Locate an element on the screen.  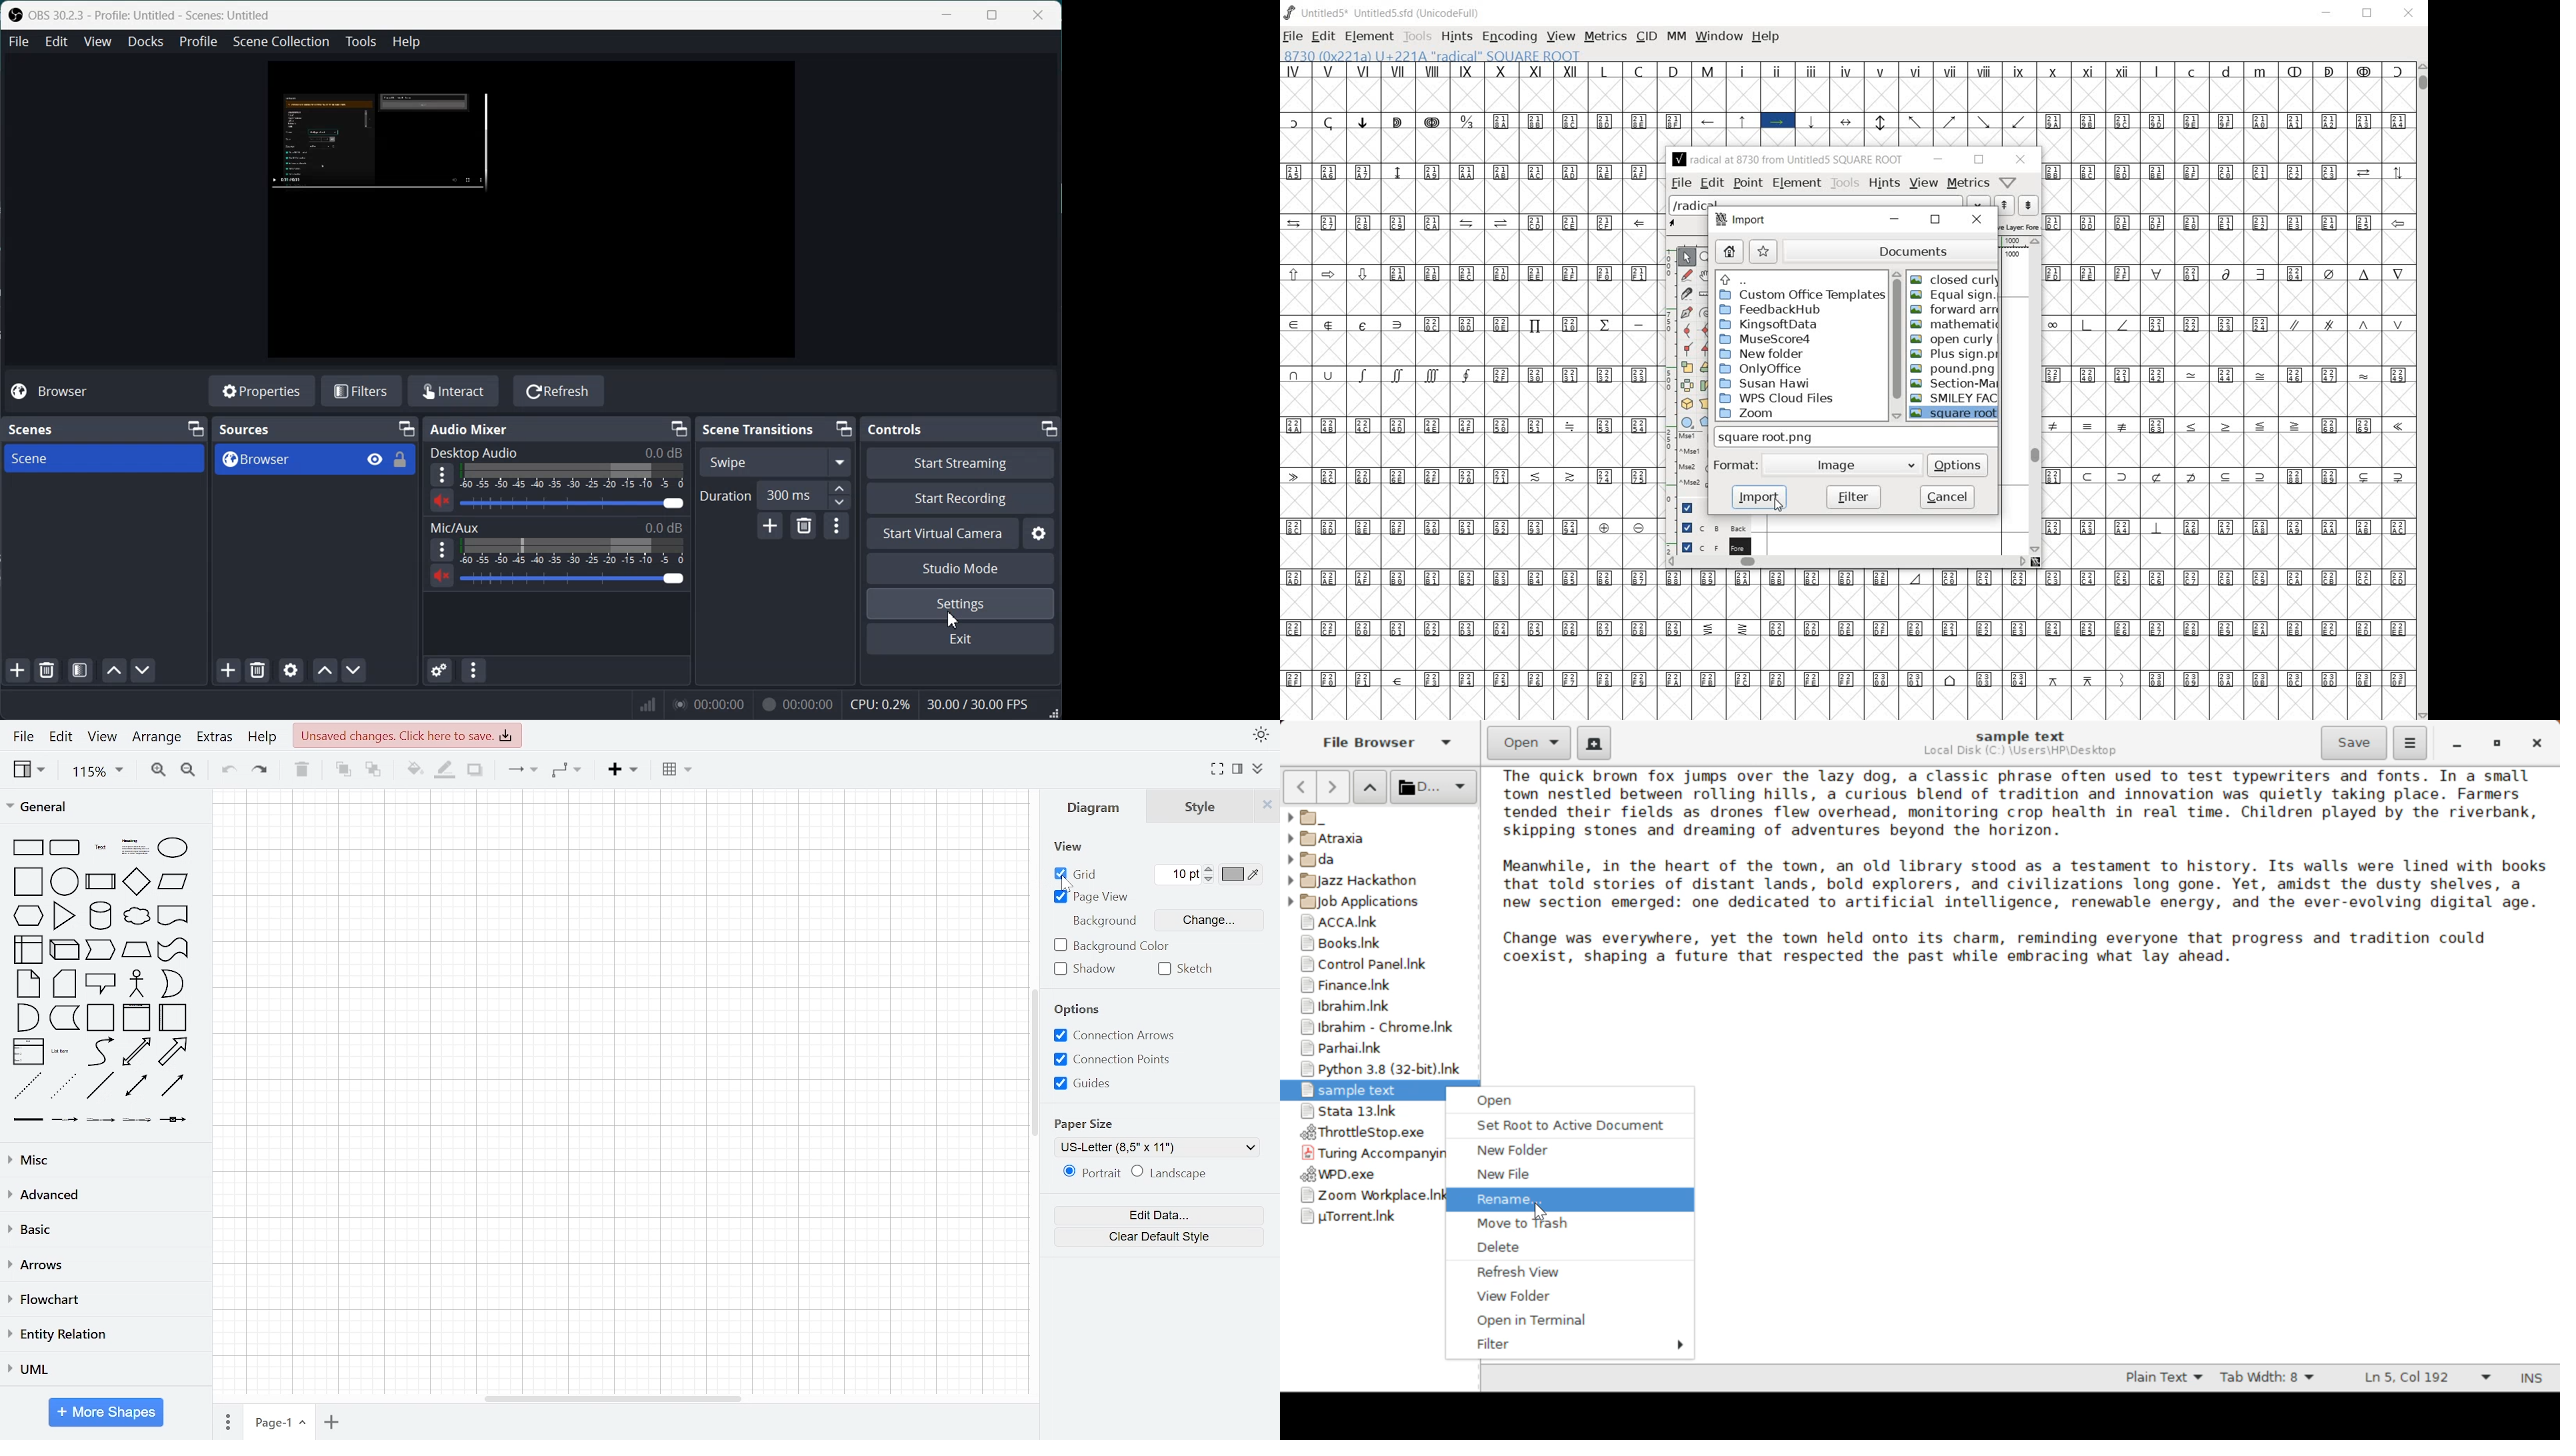
Settings is located at coordinates (961, 604).